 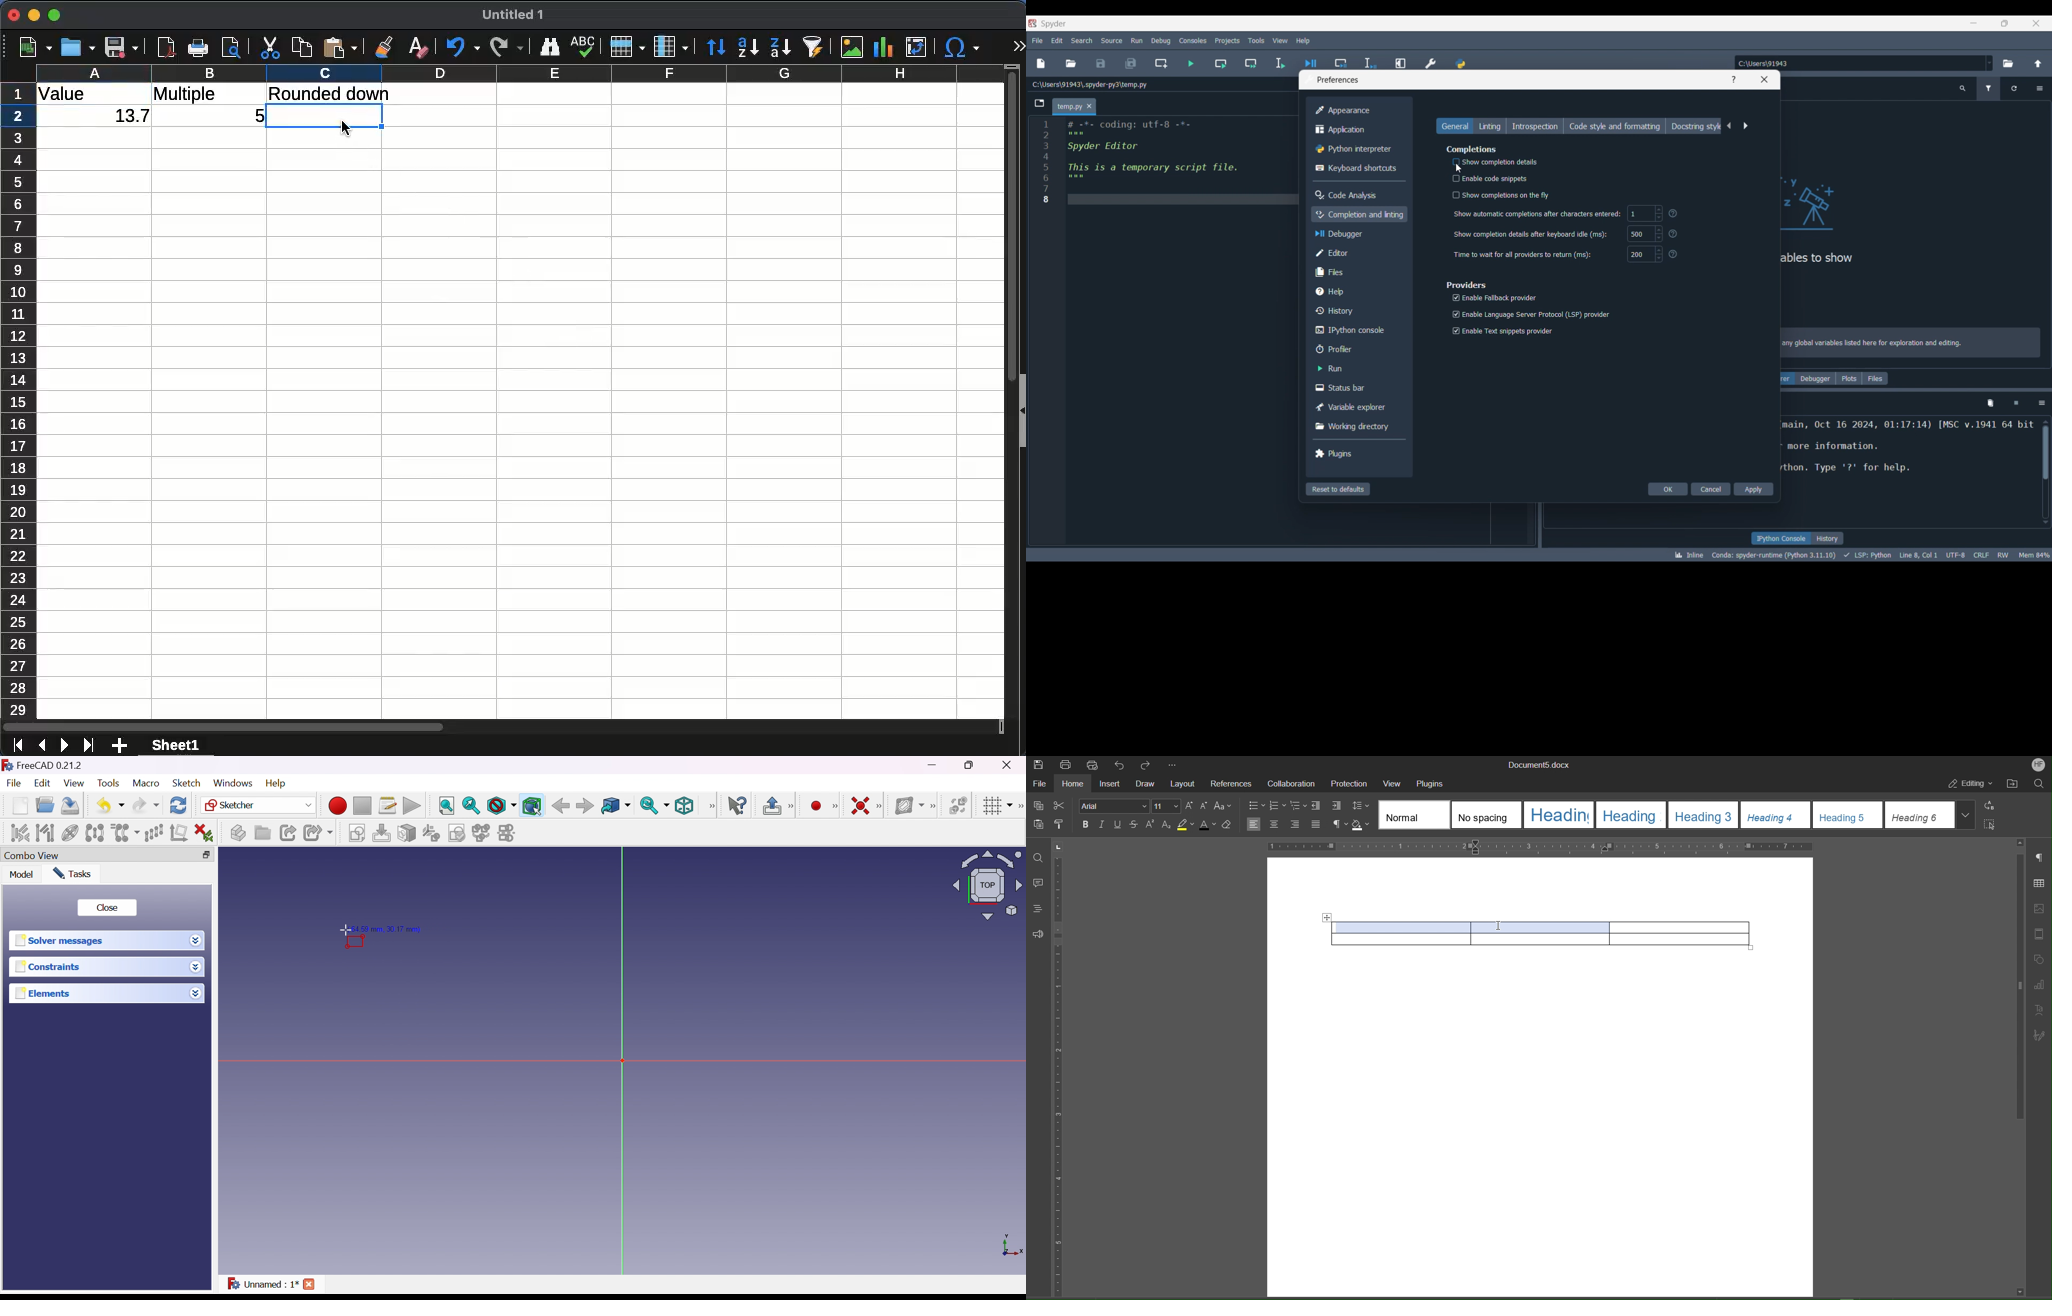 What do you see at coordinates (1676, 214) in the screenshot?
I see `` at bounding box center [1676, 214].